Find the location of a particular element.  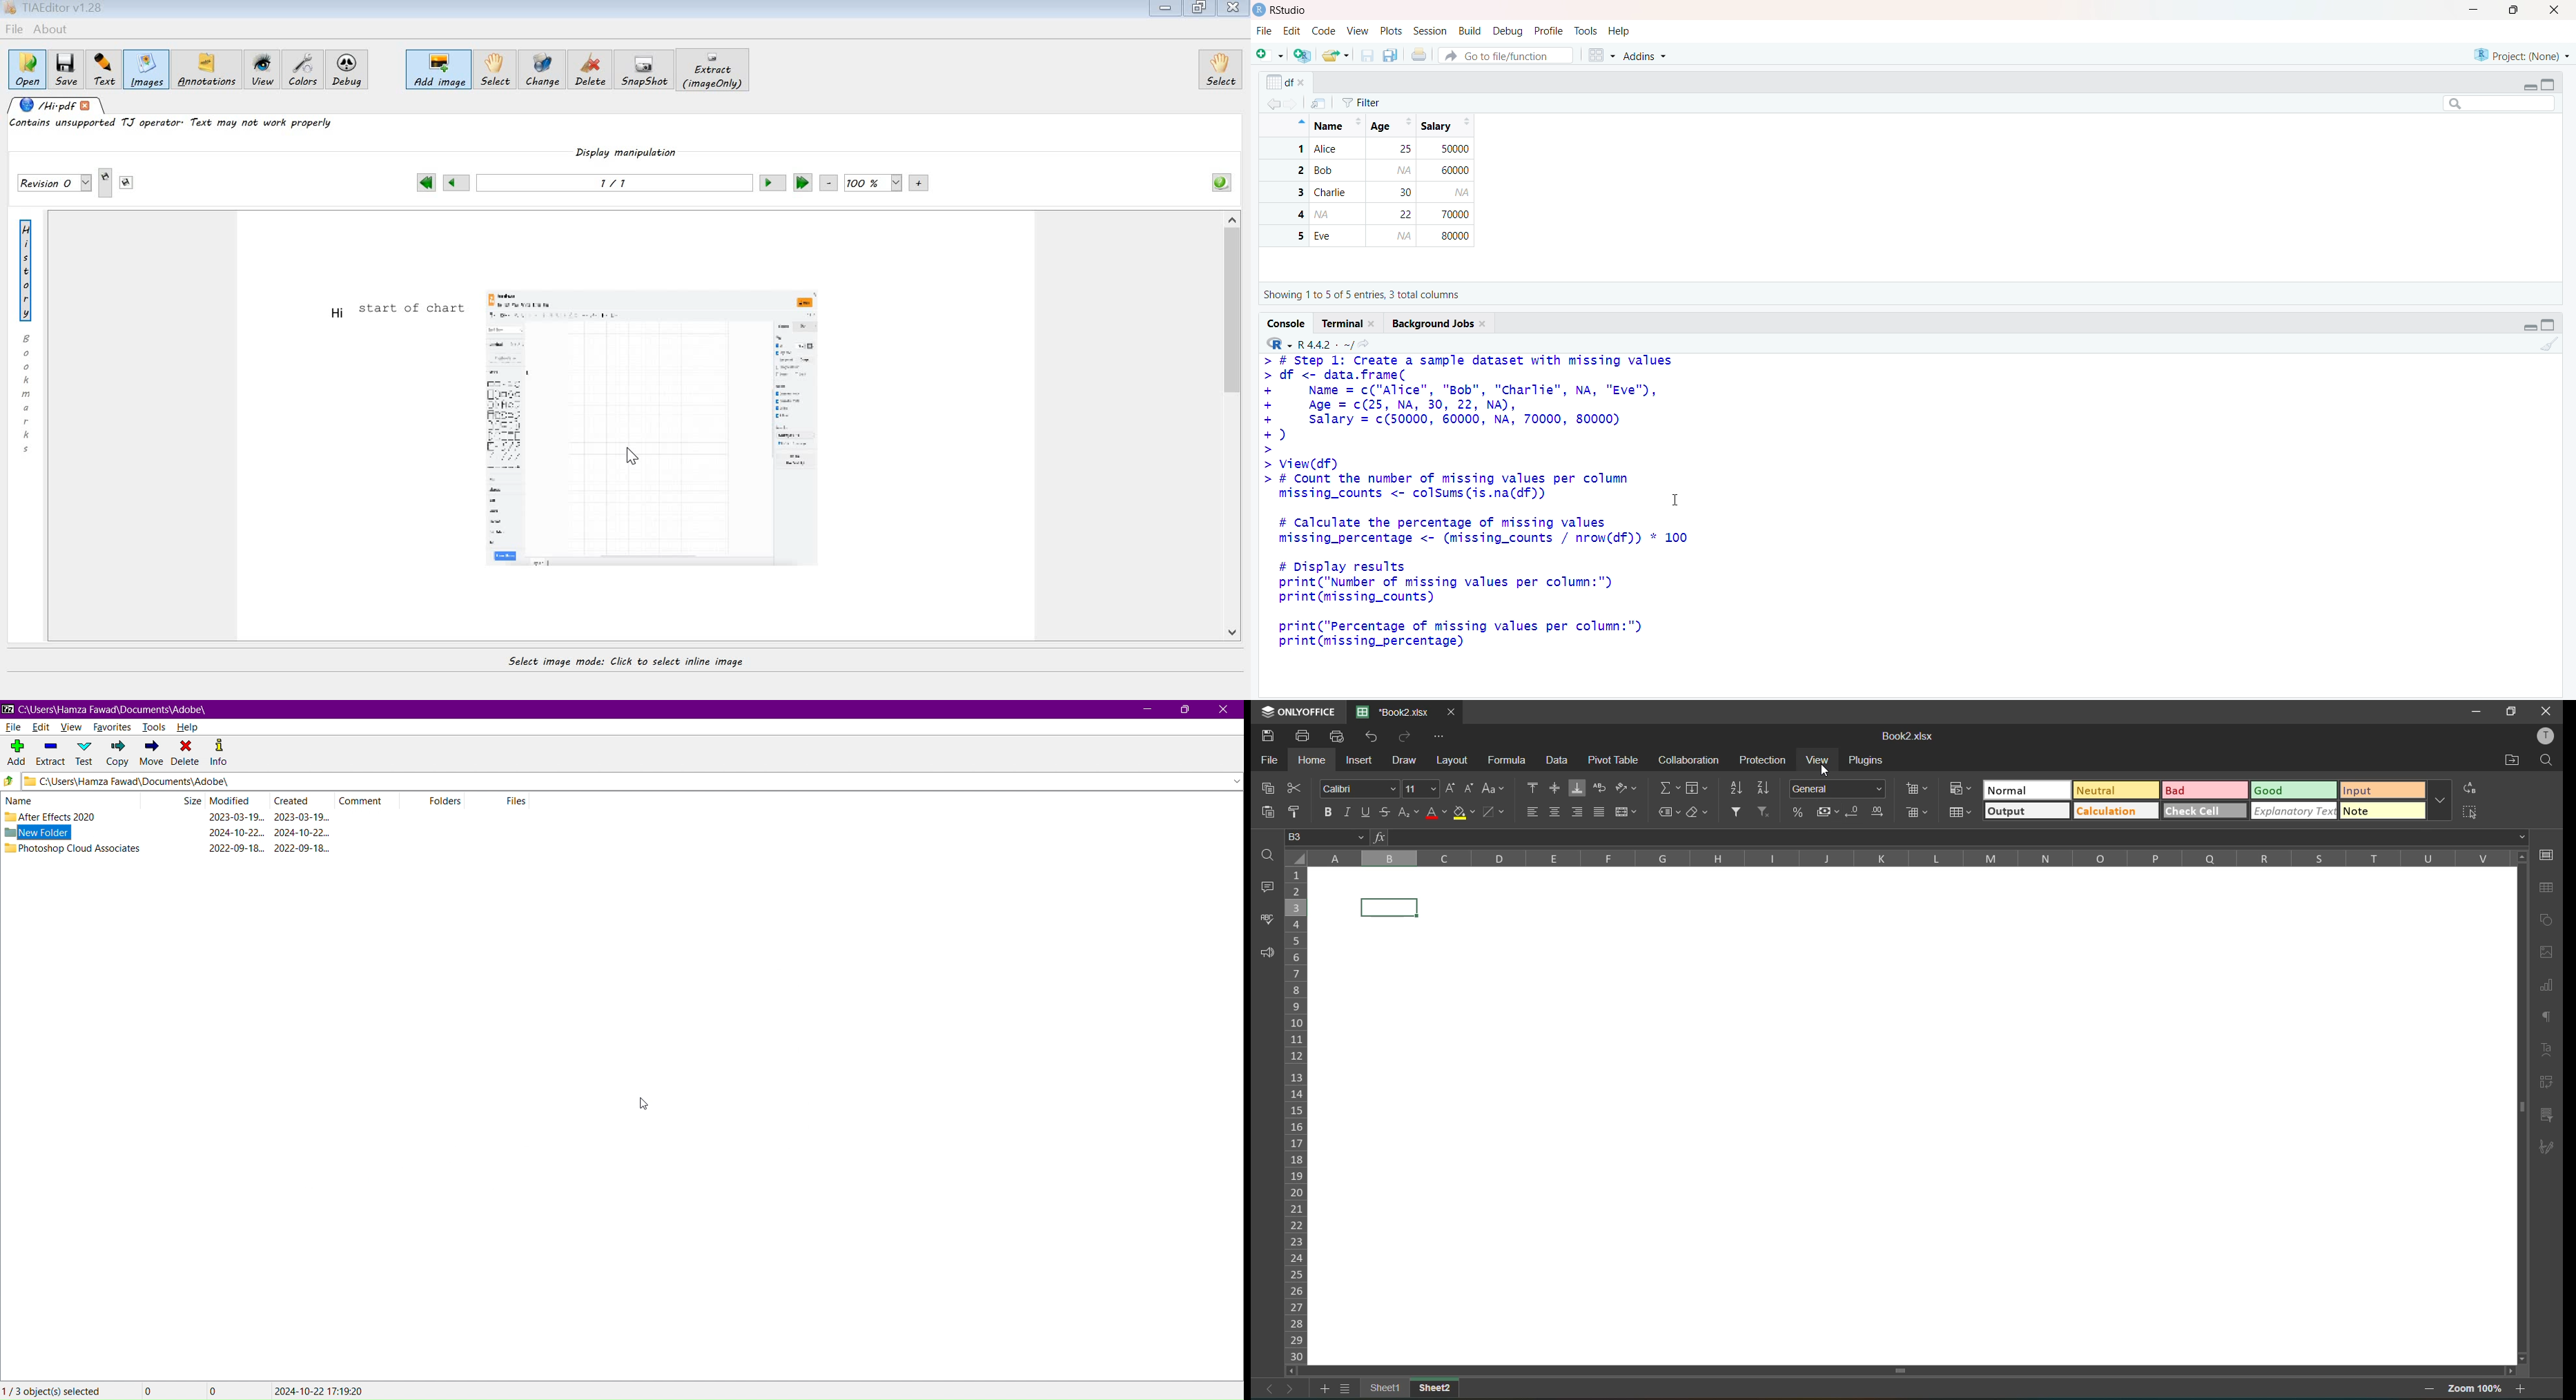

Print the current file is located at coordinates (1421, 54).